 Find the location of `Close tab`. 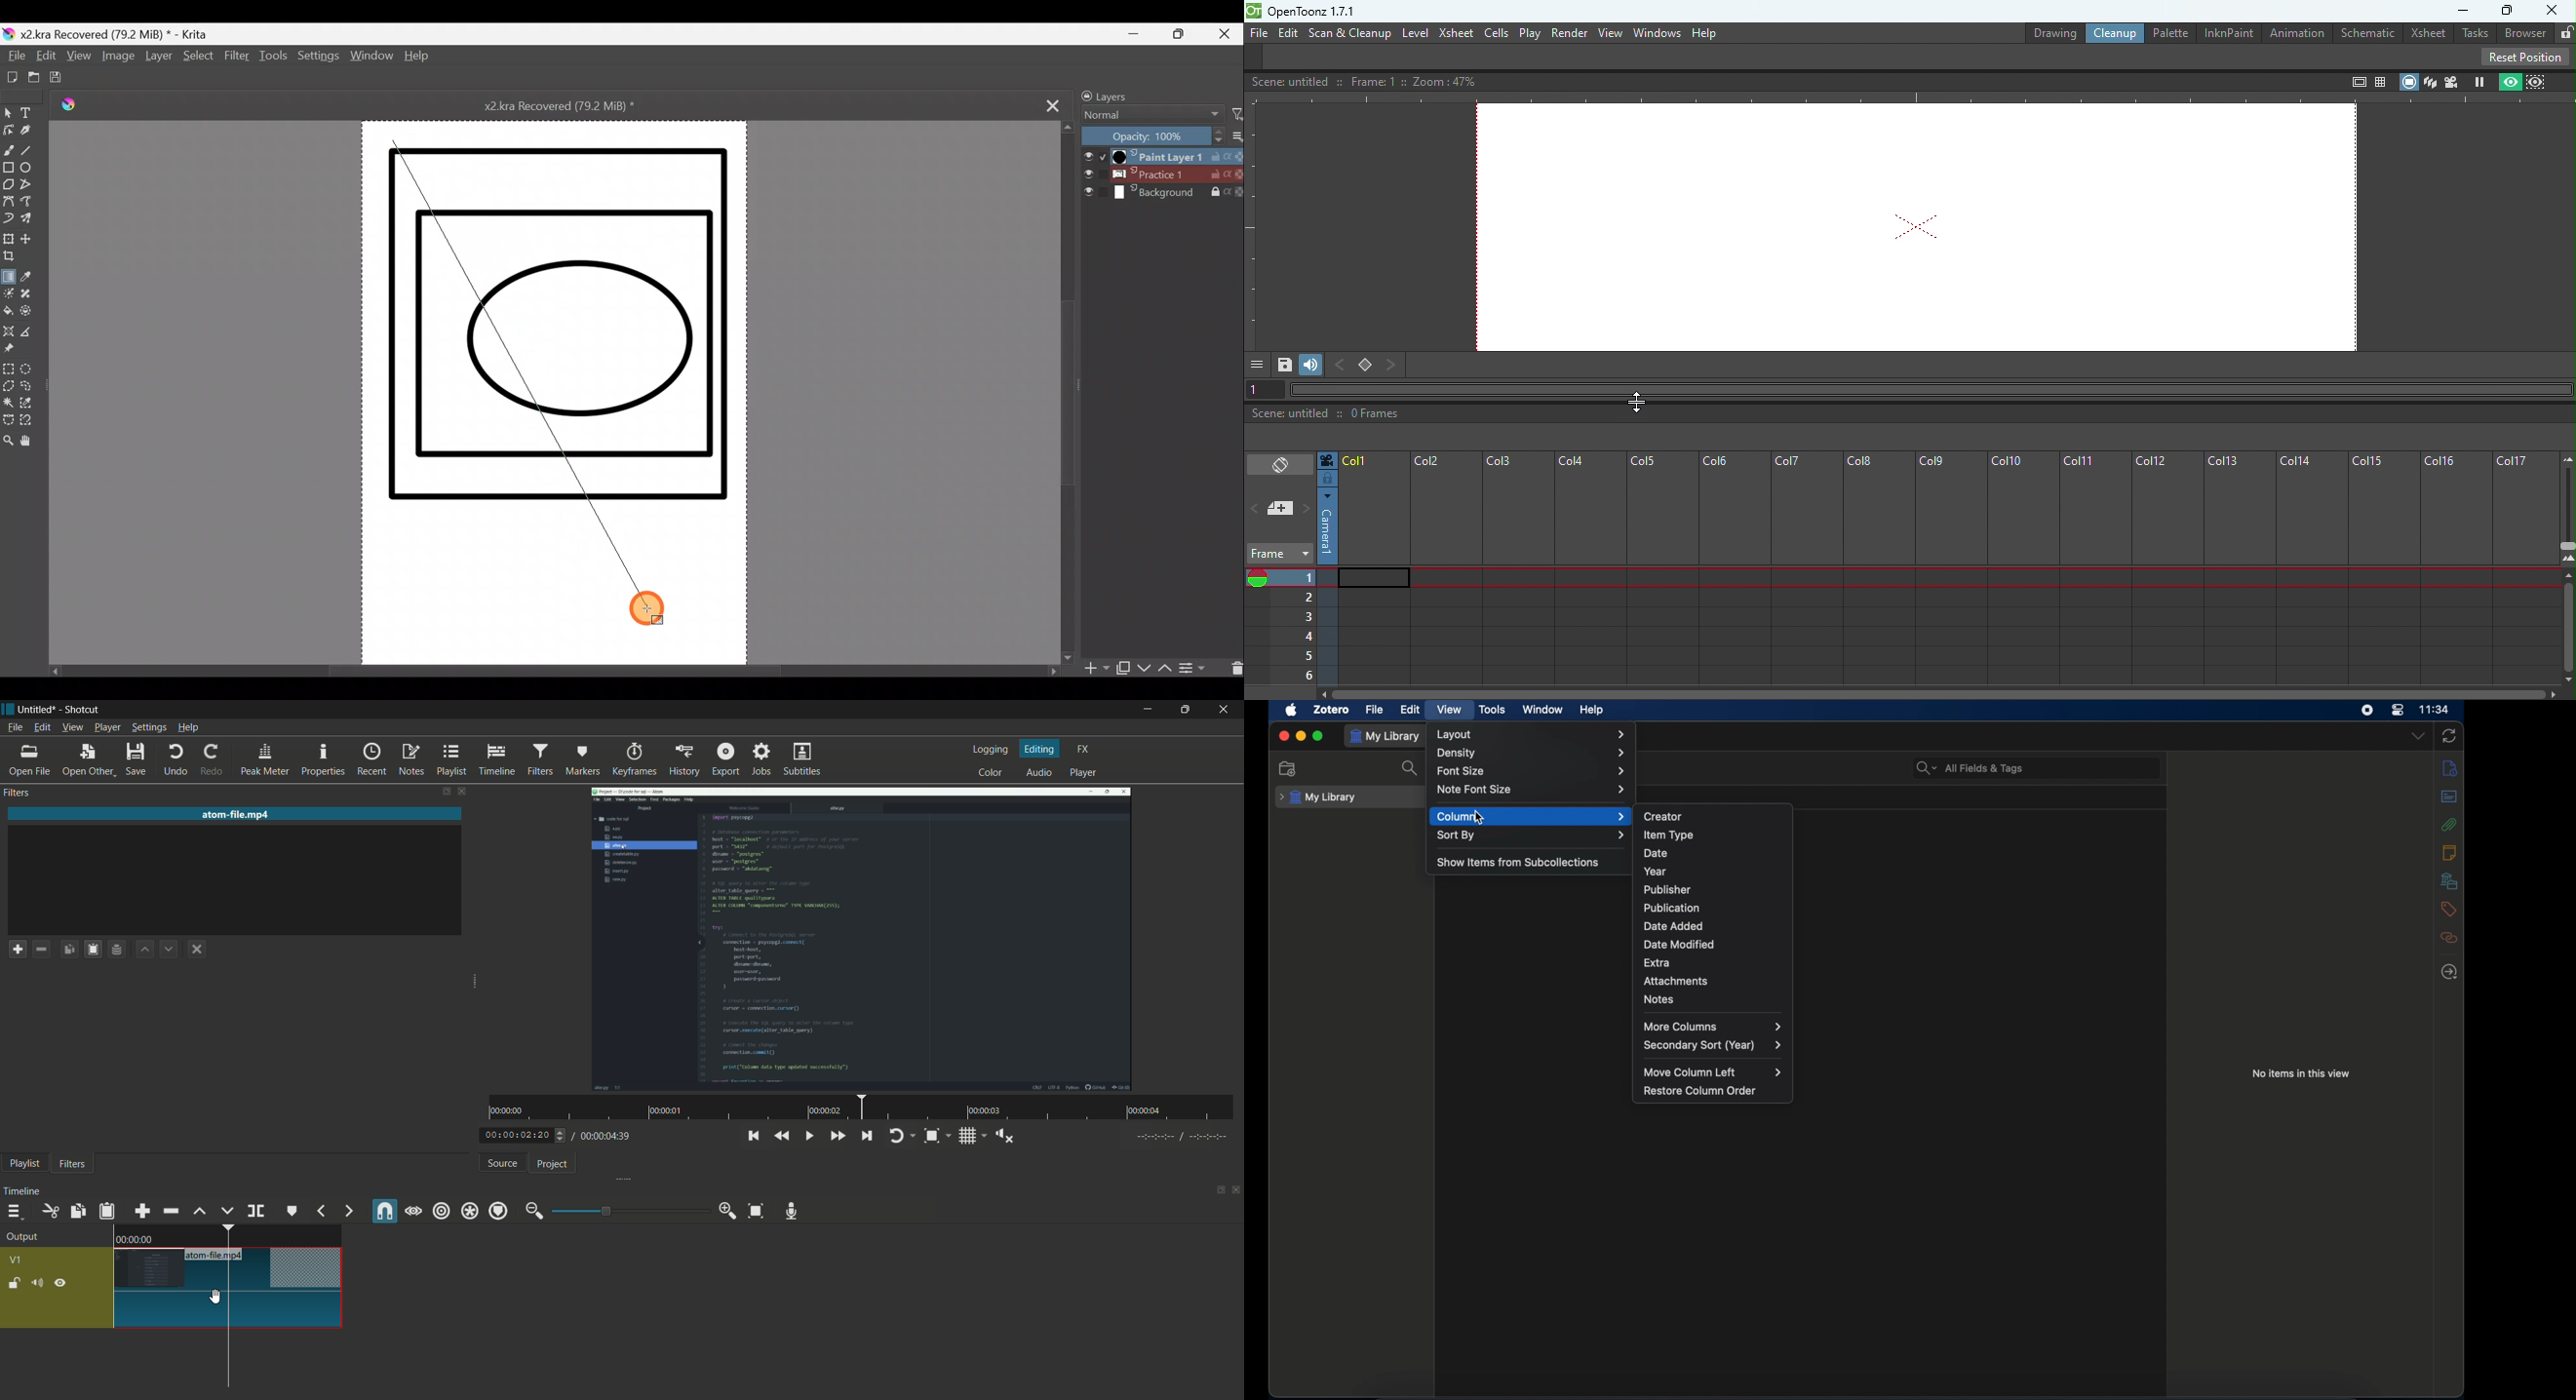

Close tab is located at coordinates (1053, 104).